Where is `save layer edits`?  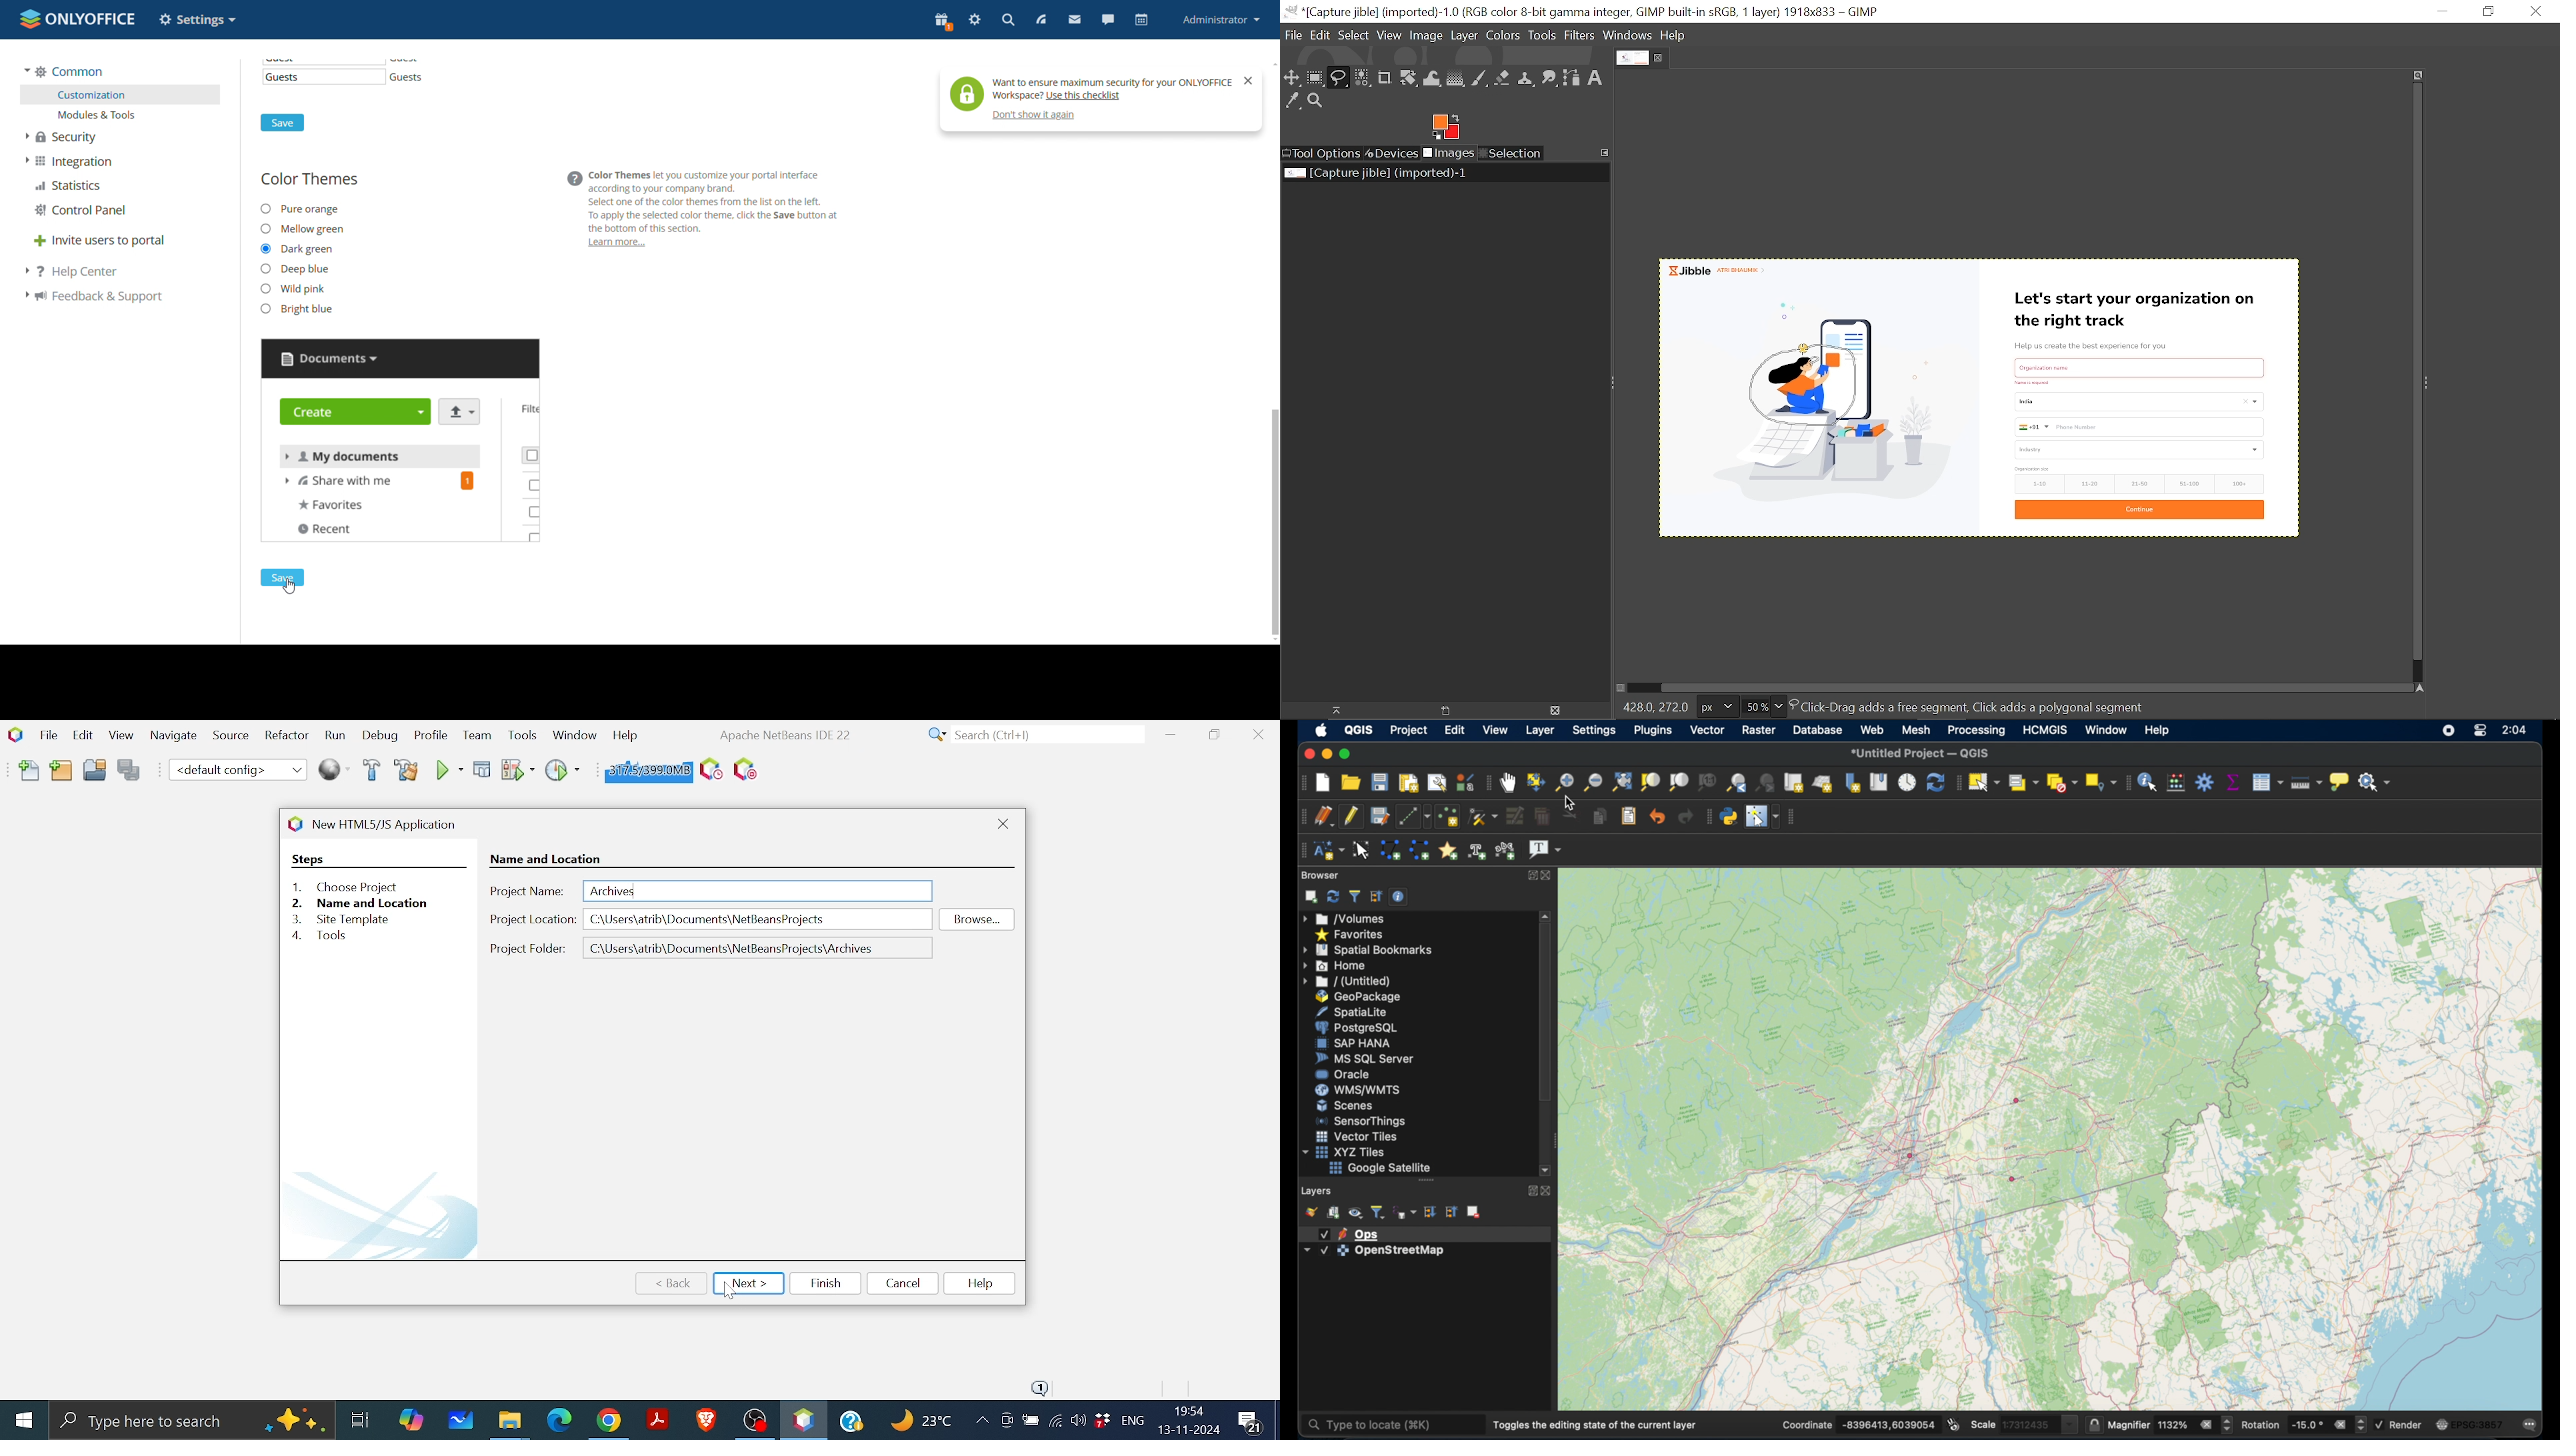 save layer edits is located at coordinates (1379, 817).